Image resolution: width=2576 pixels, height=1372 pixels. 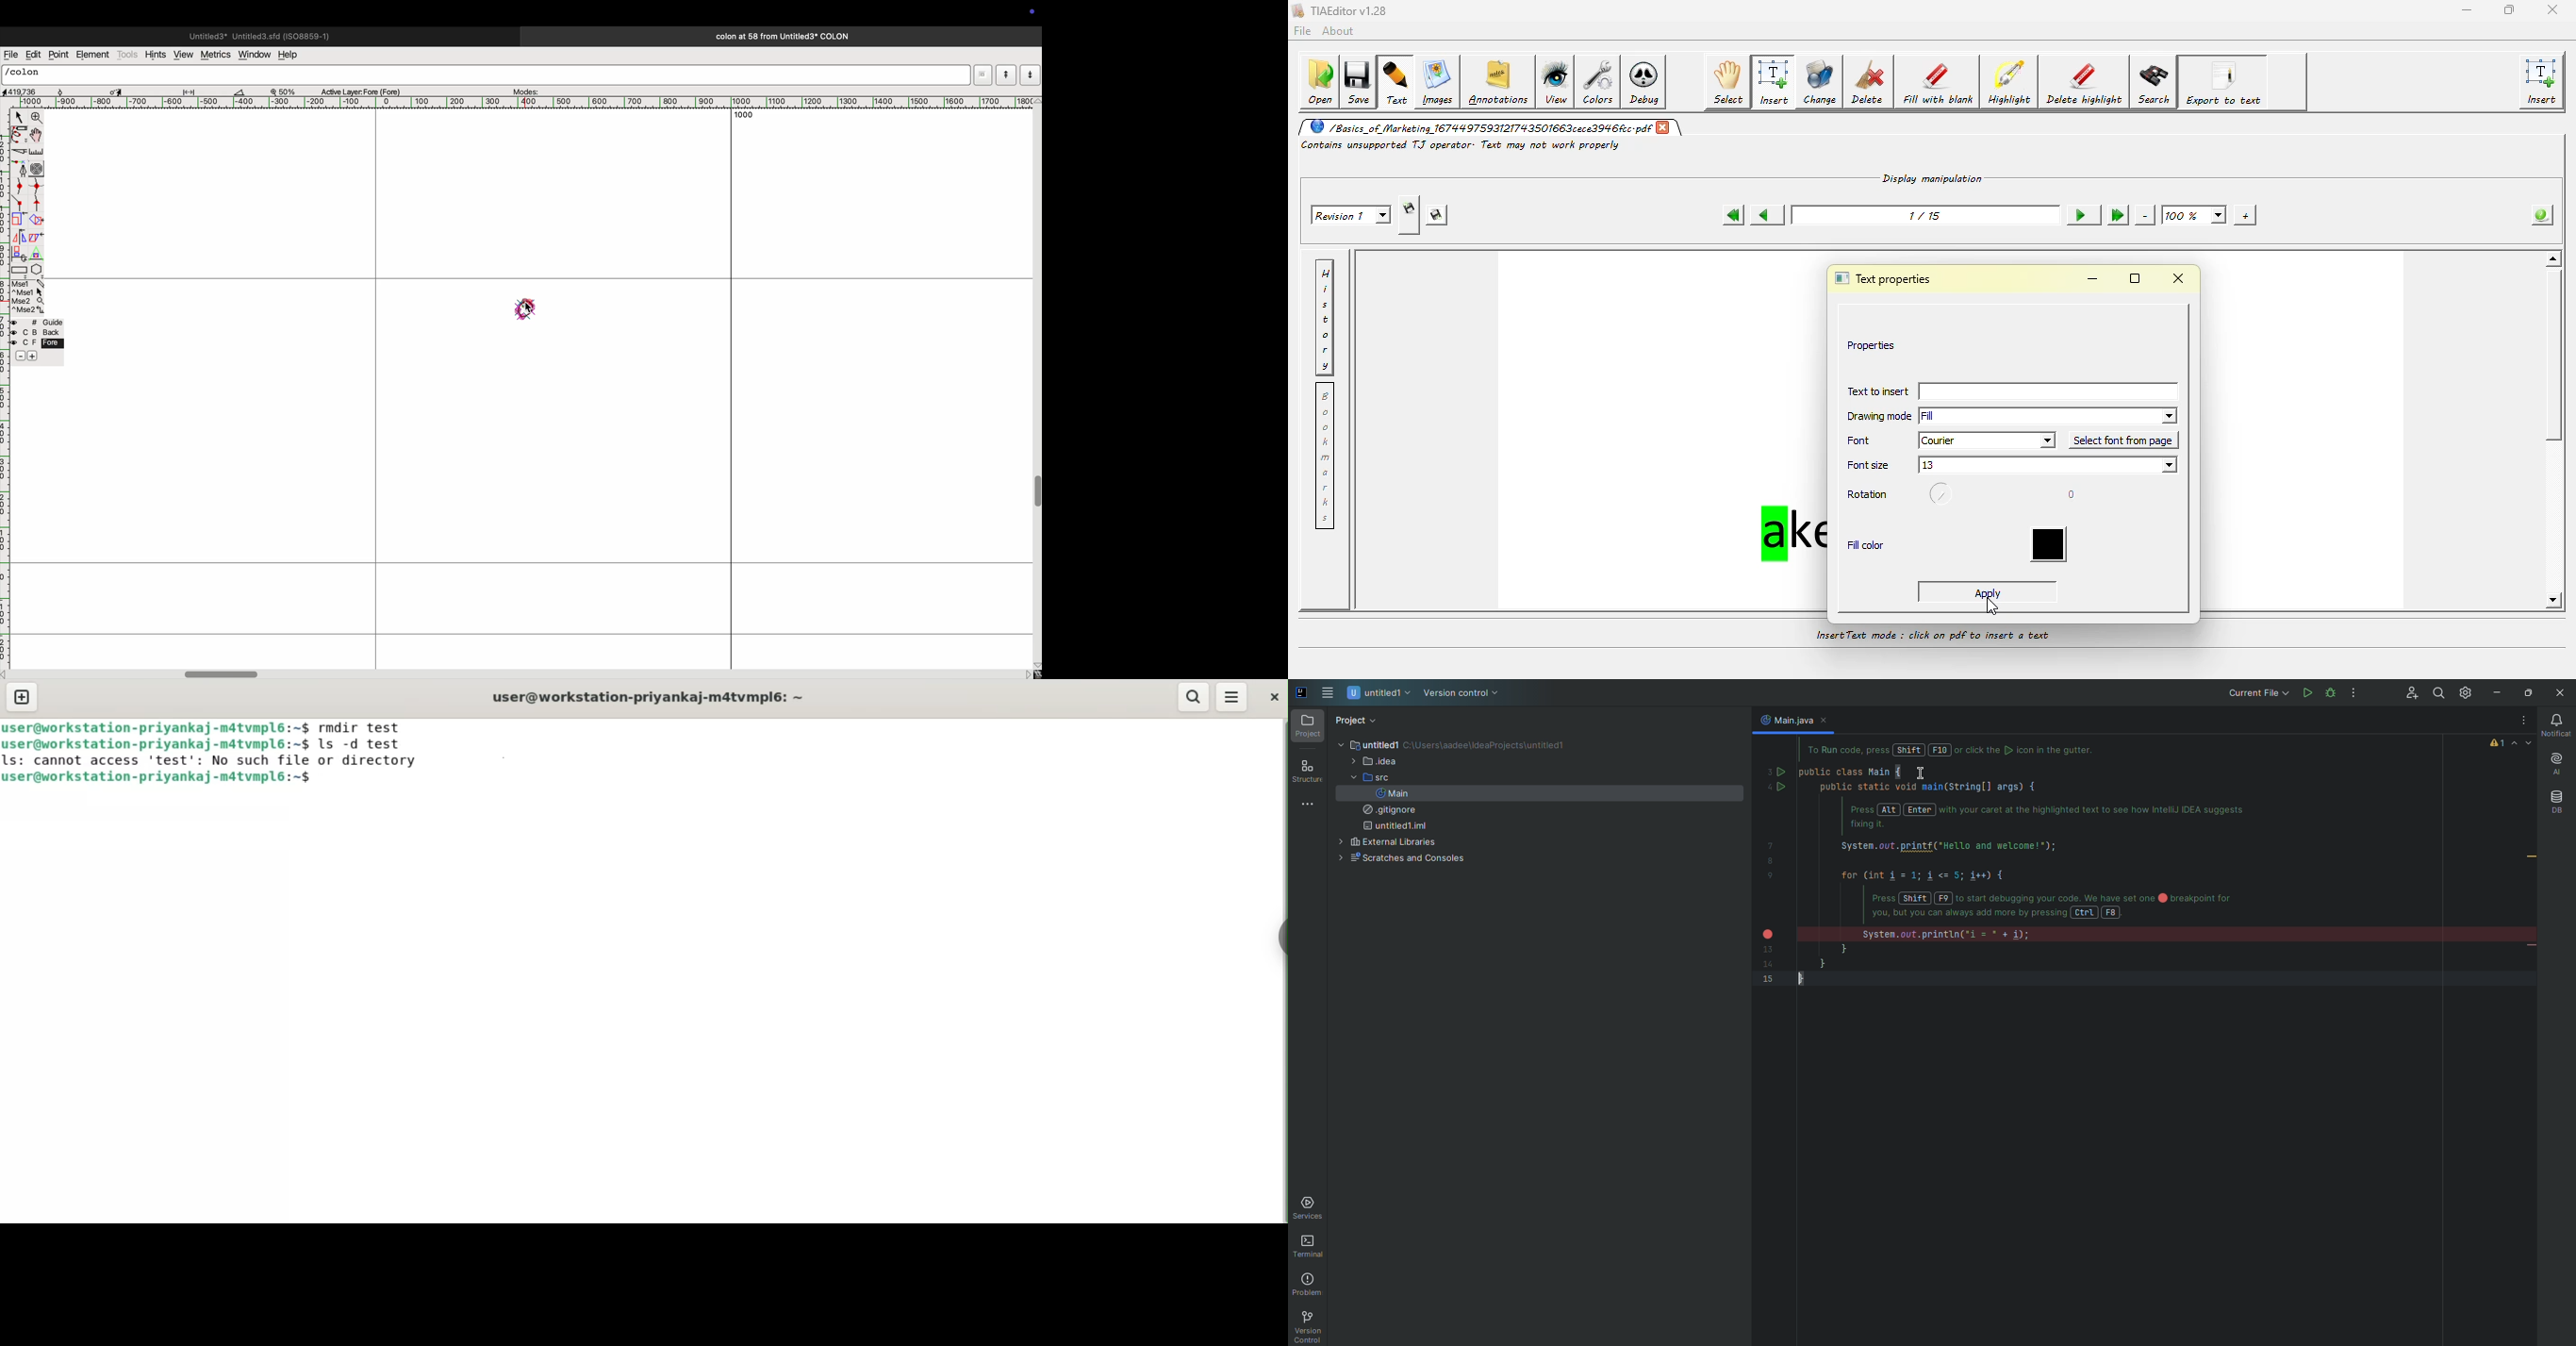 I want to click on edit, so click(x=33, y=54).